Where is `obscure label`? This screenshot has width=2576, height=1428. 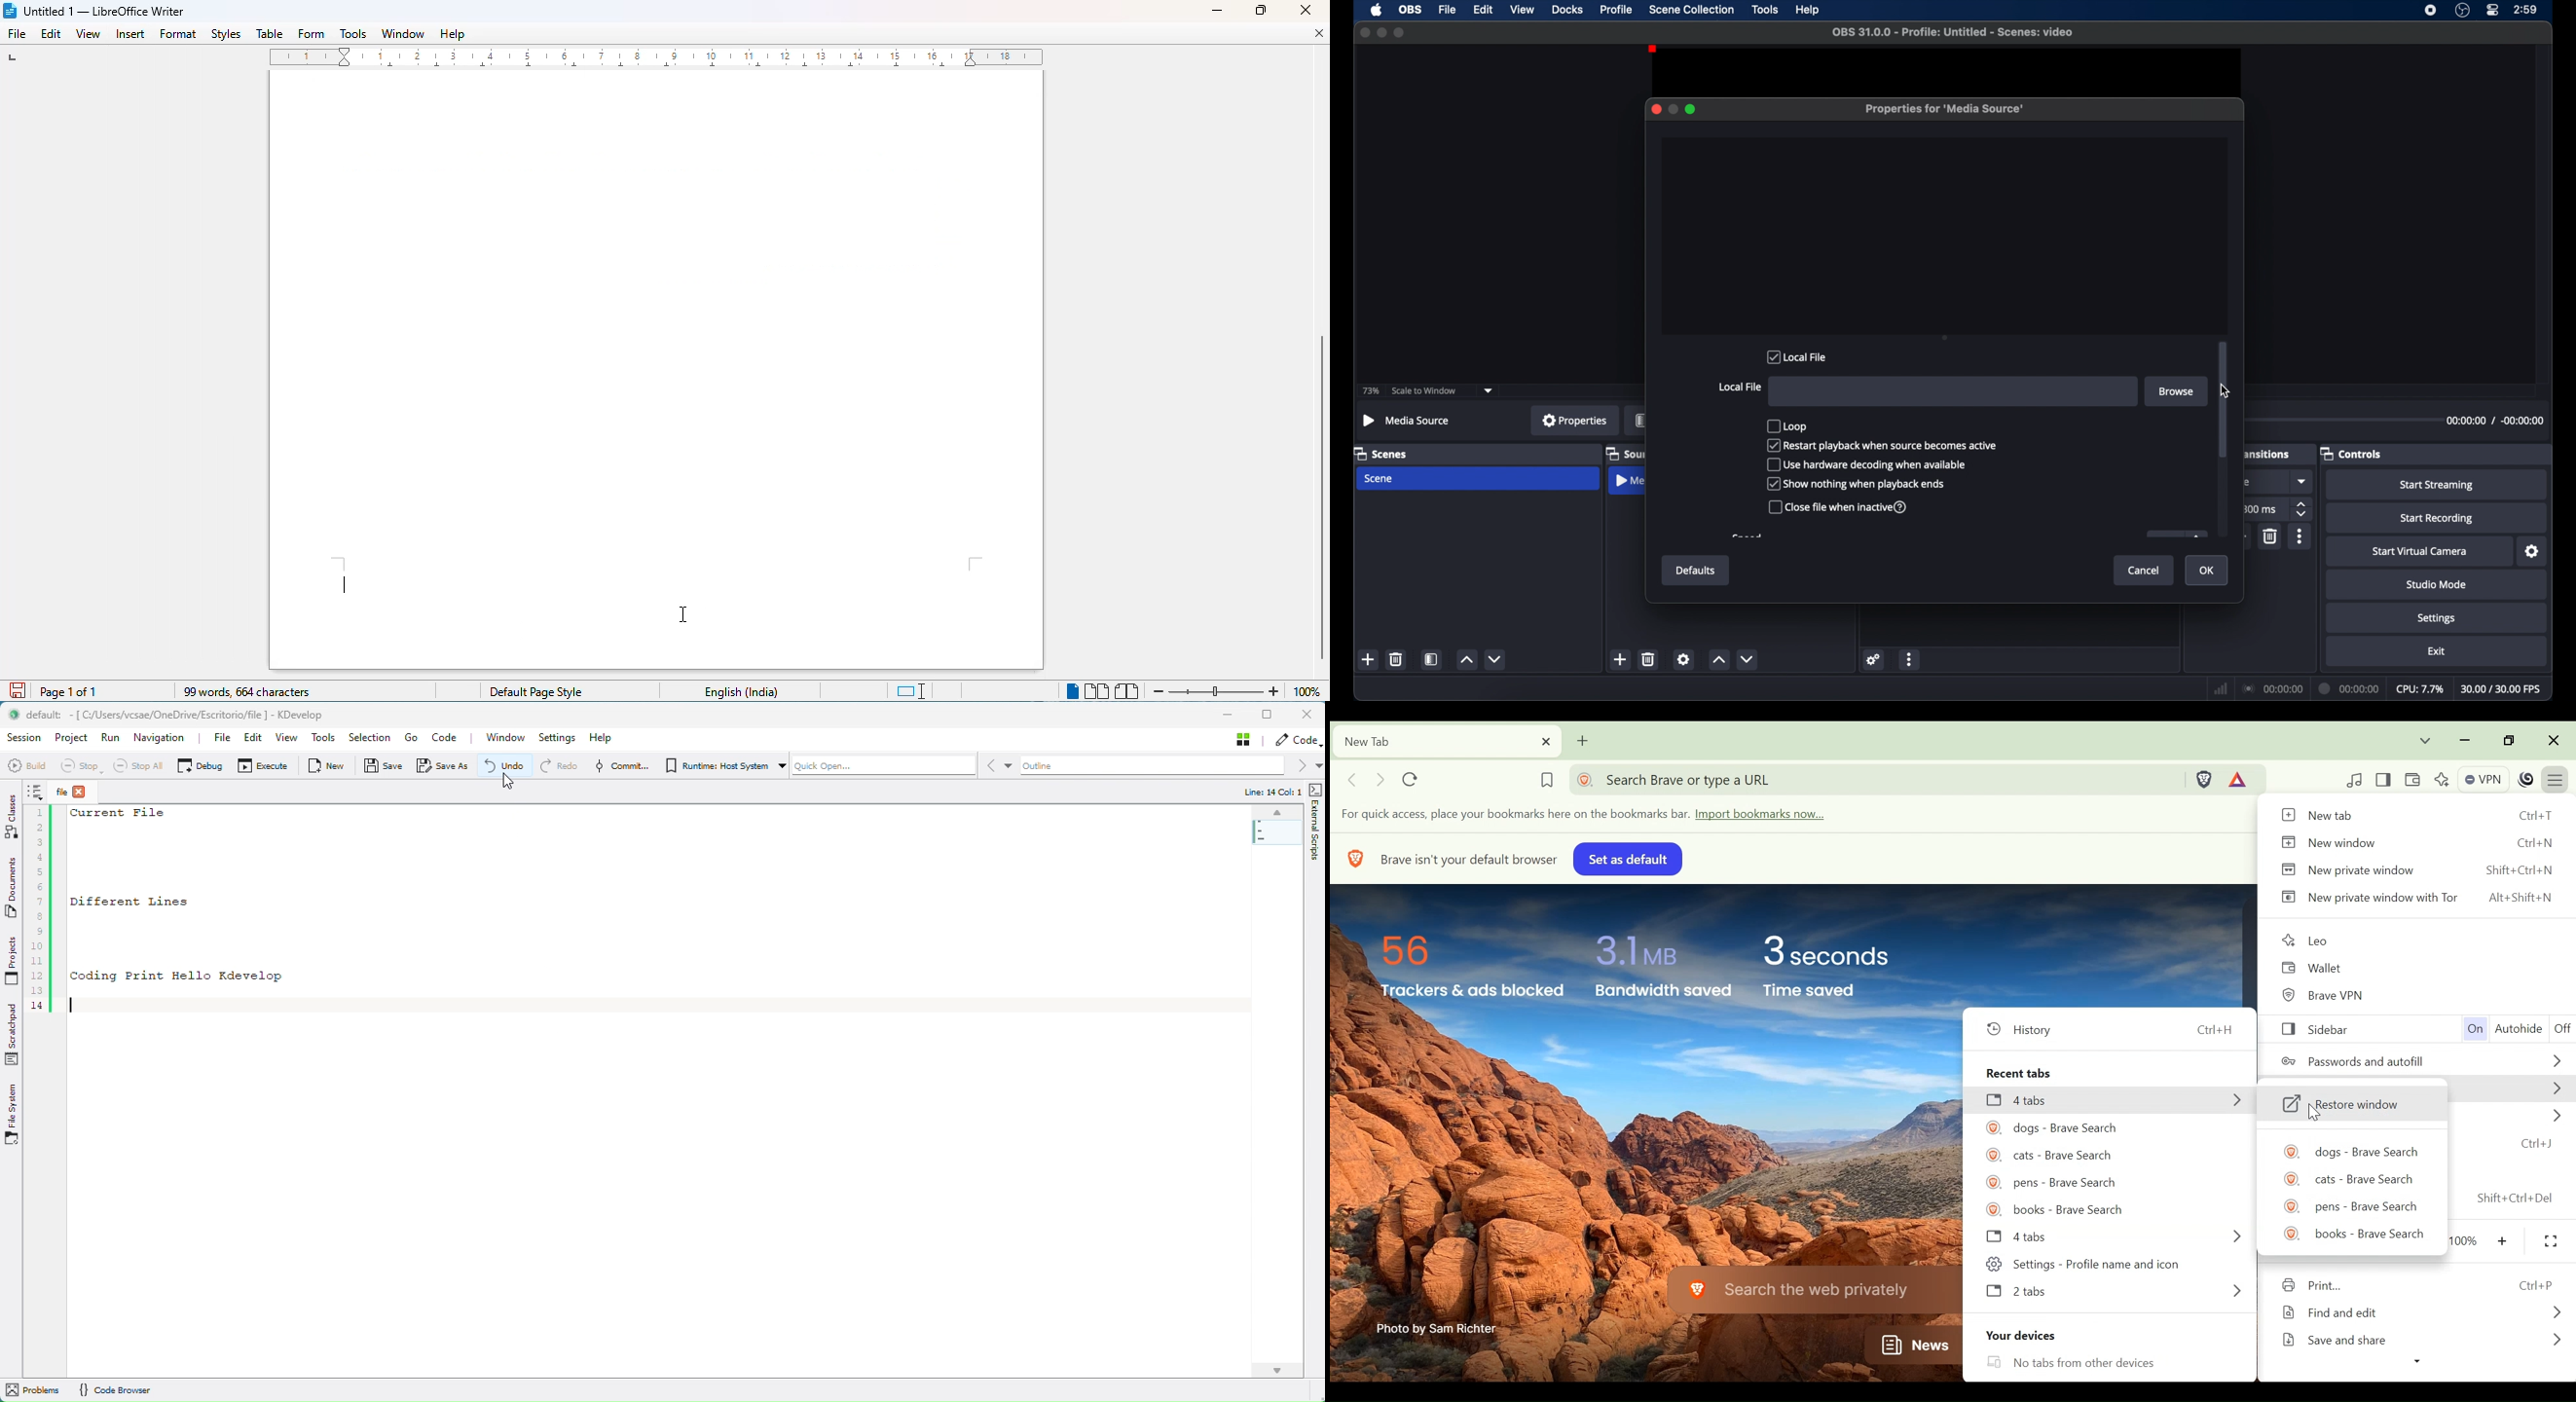
obscure label is located at coordinates (1625, 453).